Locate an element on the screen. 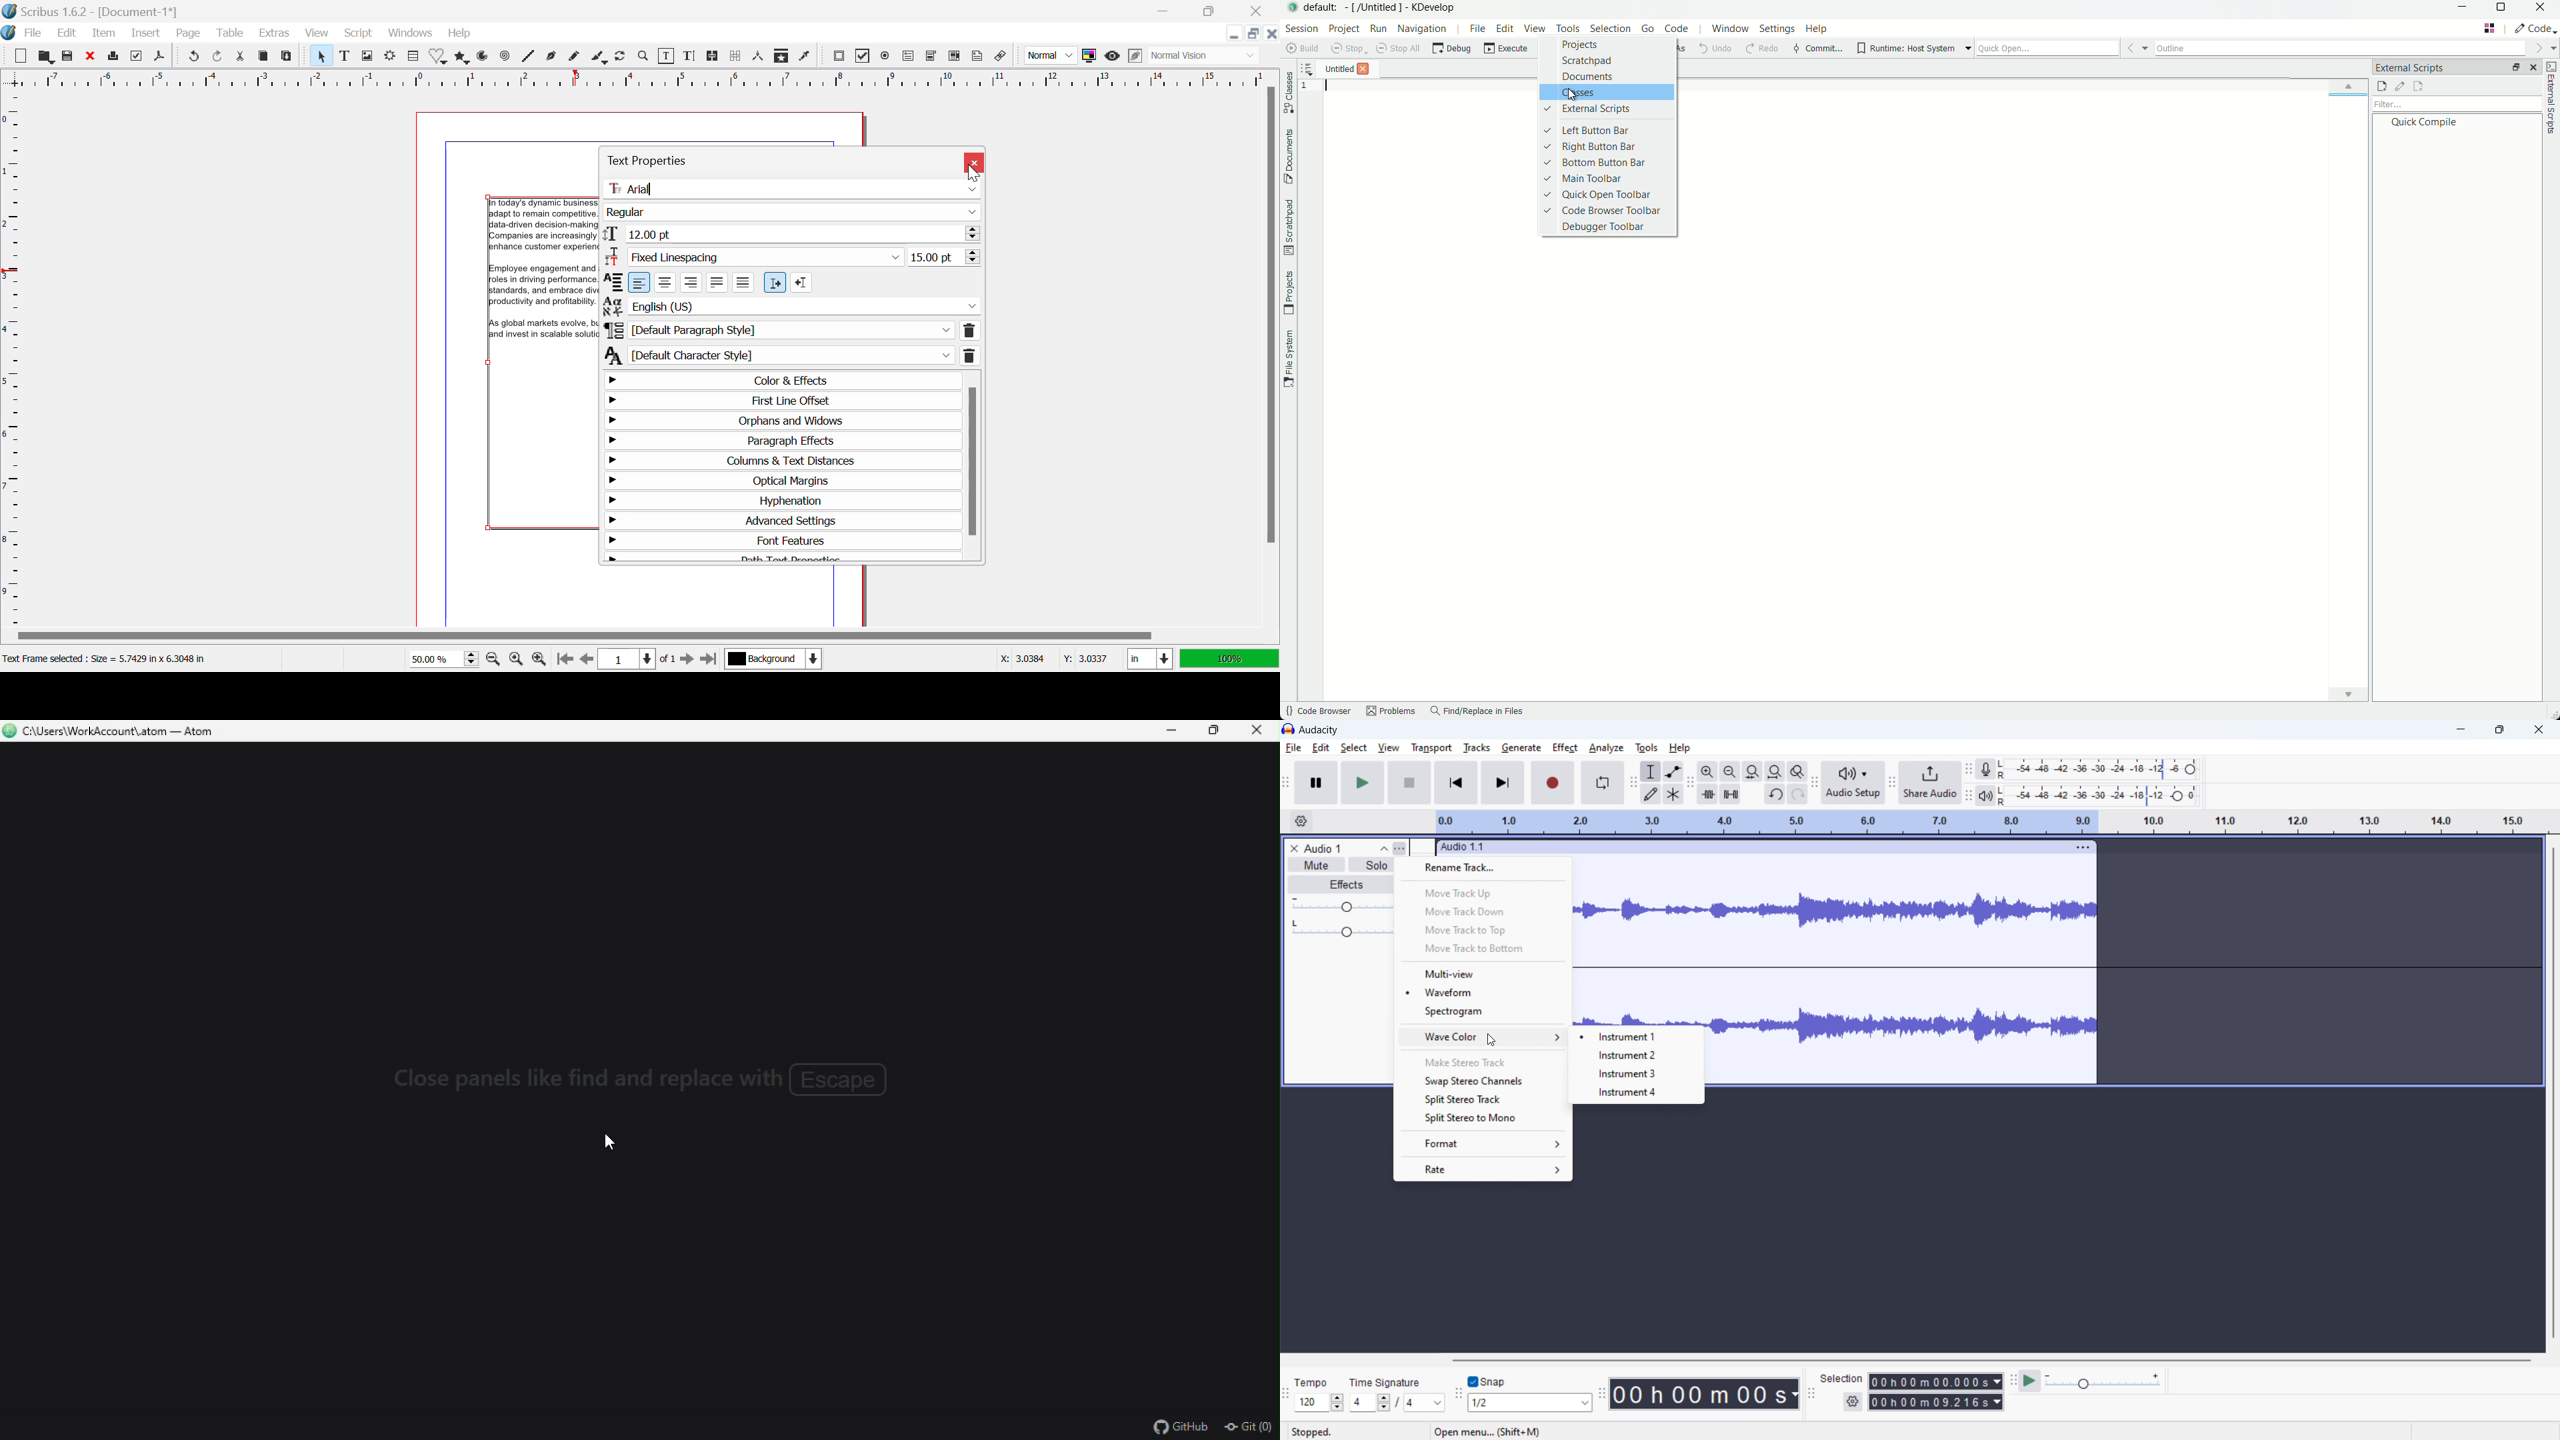 The image size is (2576, 1456). zoom out is located at coordinates (1729, 771).